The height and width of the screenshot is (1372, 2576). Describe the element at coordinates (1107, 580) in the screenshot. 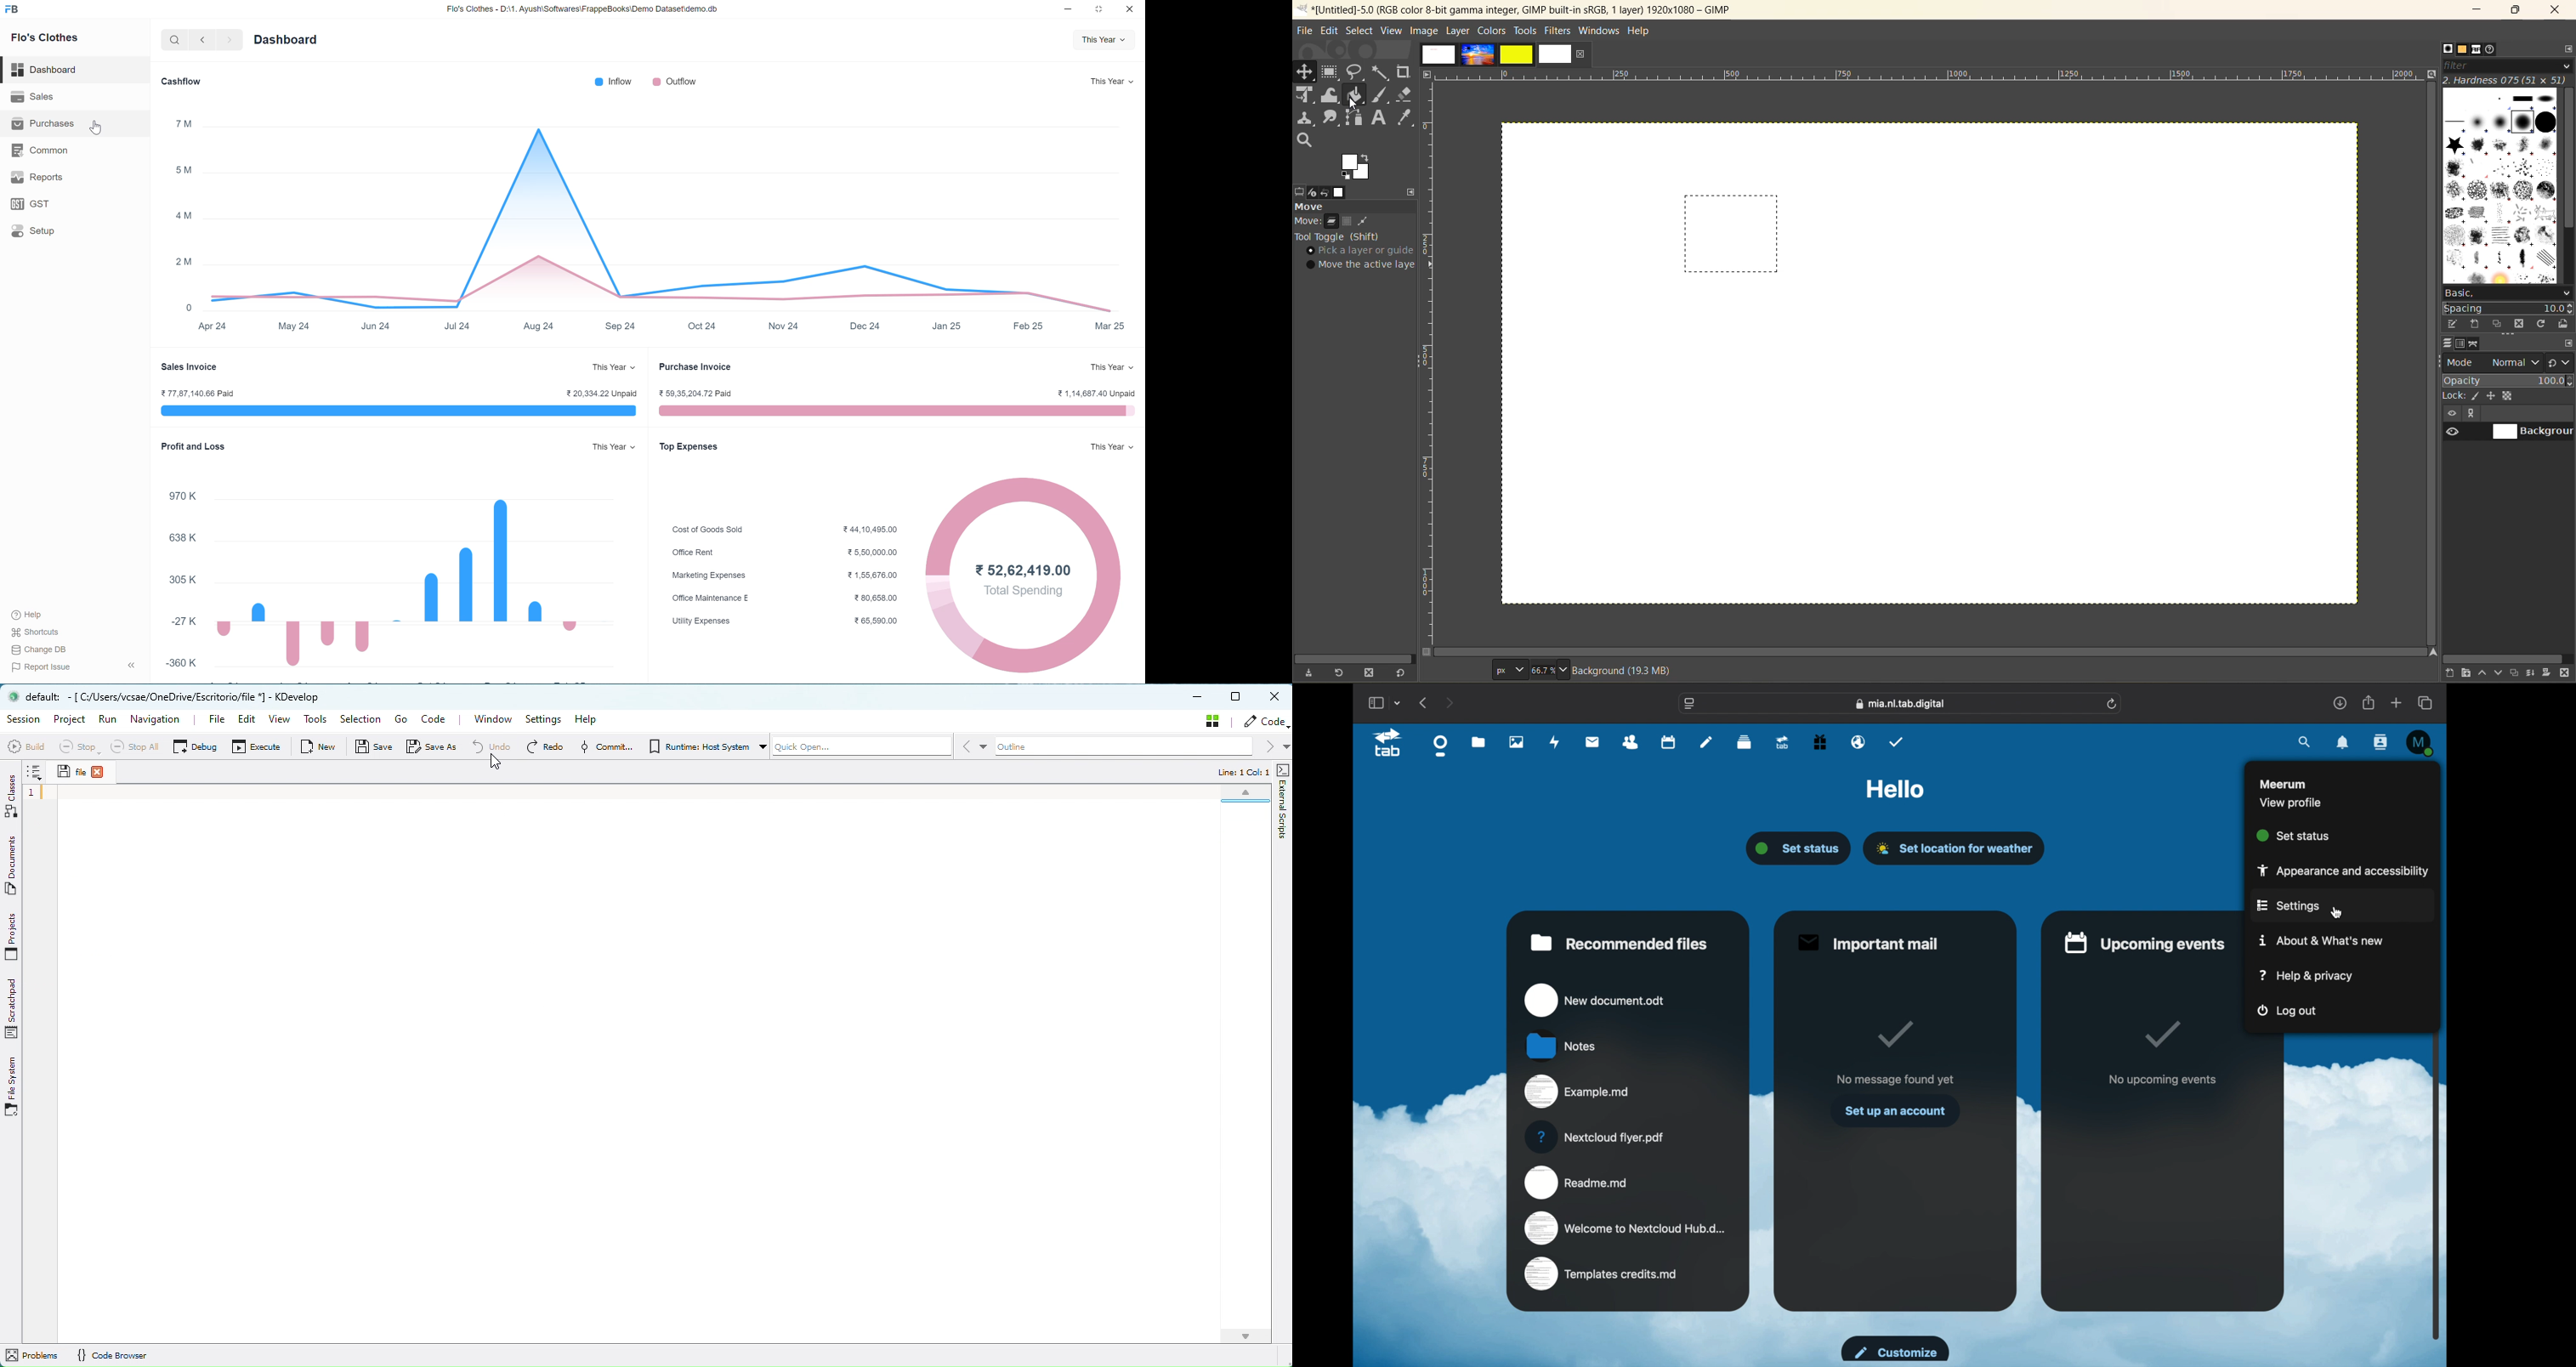

I see `Total spending graph` at that location.